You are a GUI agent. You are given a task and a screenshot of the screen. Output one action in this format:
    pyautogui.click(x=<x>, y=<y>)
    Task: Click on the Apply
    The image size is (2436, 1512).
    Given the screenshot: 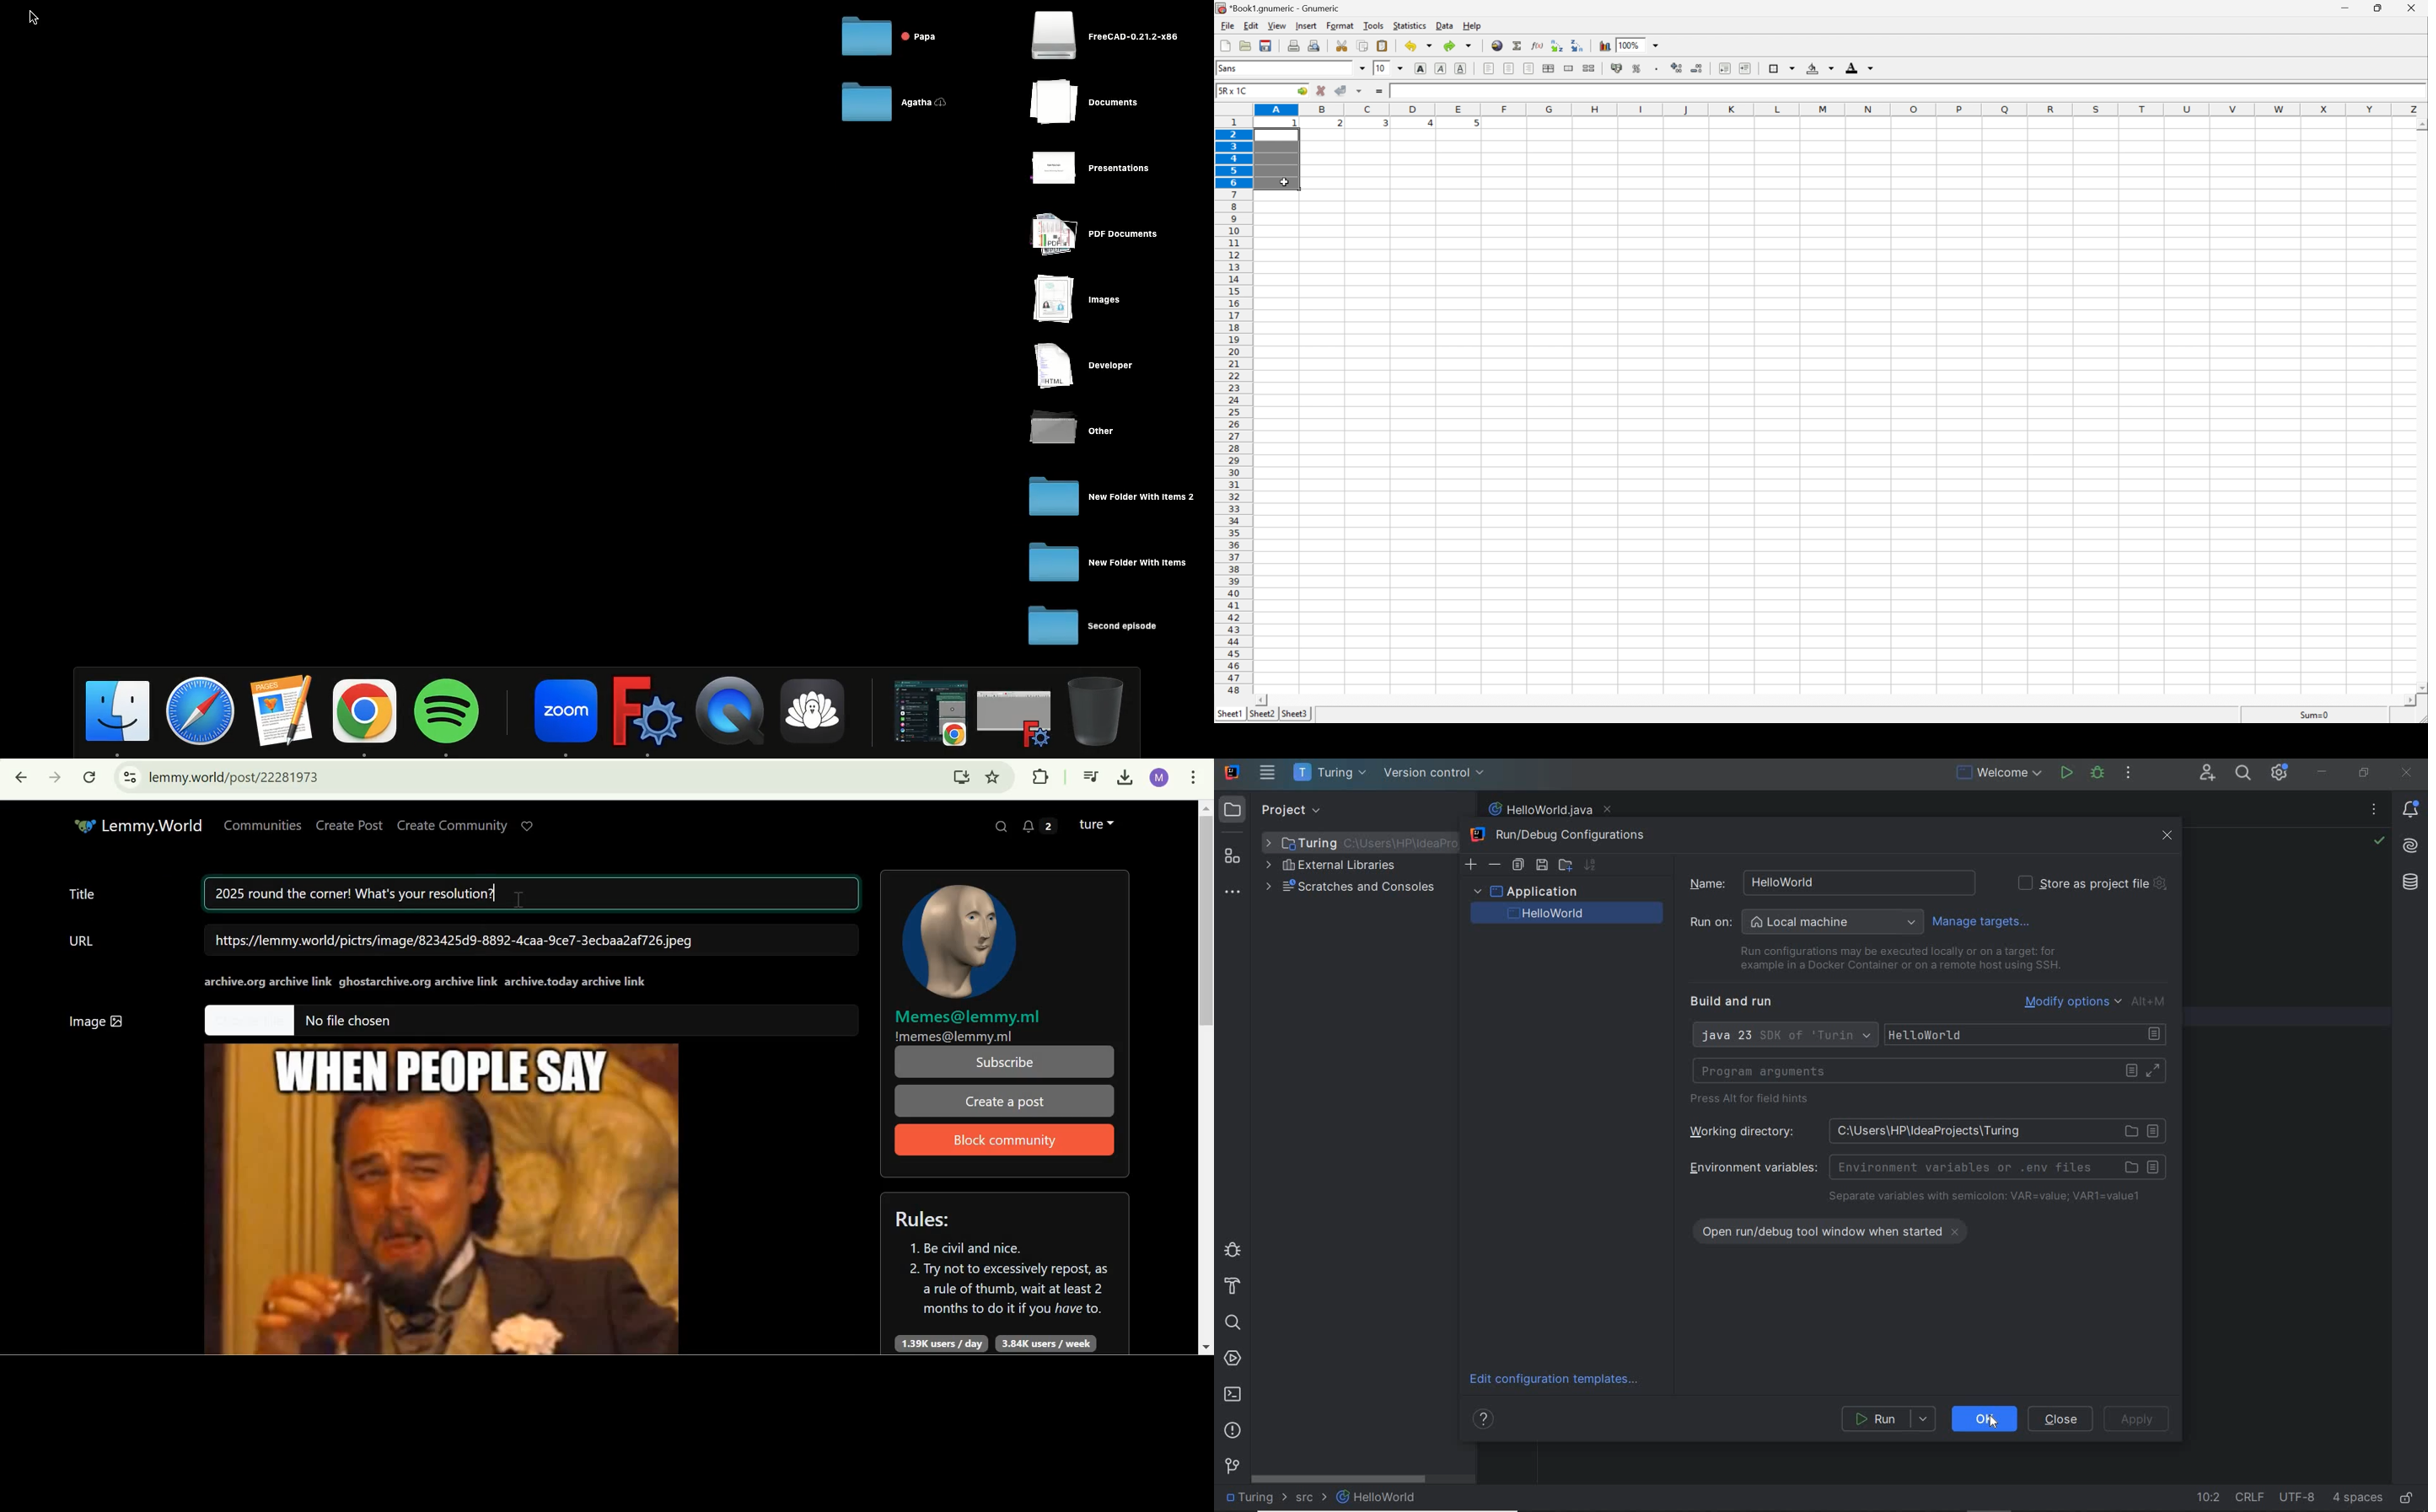 What is the action you would take?
    pyautogui.click(x=2137, y=1422)
    